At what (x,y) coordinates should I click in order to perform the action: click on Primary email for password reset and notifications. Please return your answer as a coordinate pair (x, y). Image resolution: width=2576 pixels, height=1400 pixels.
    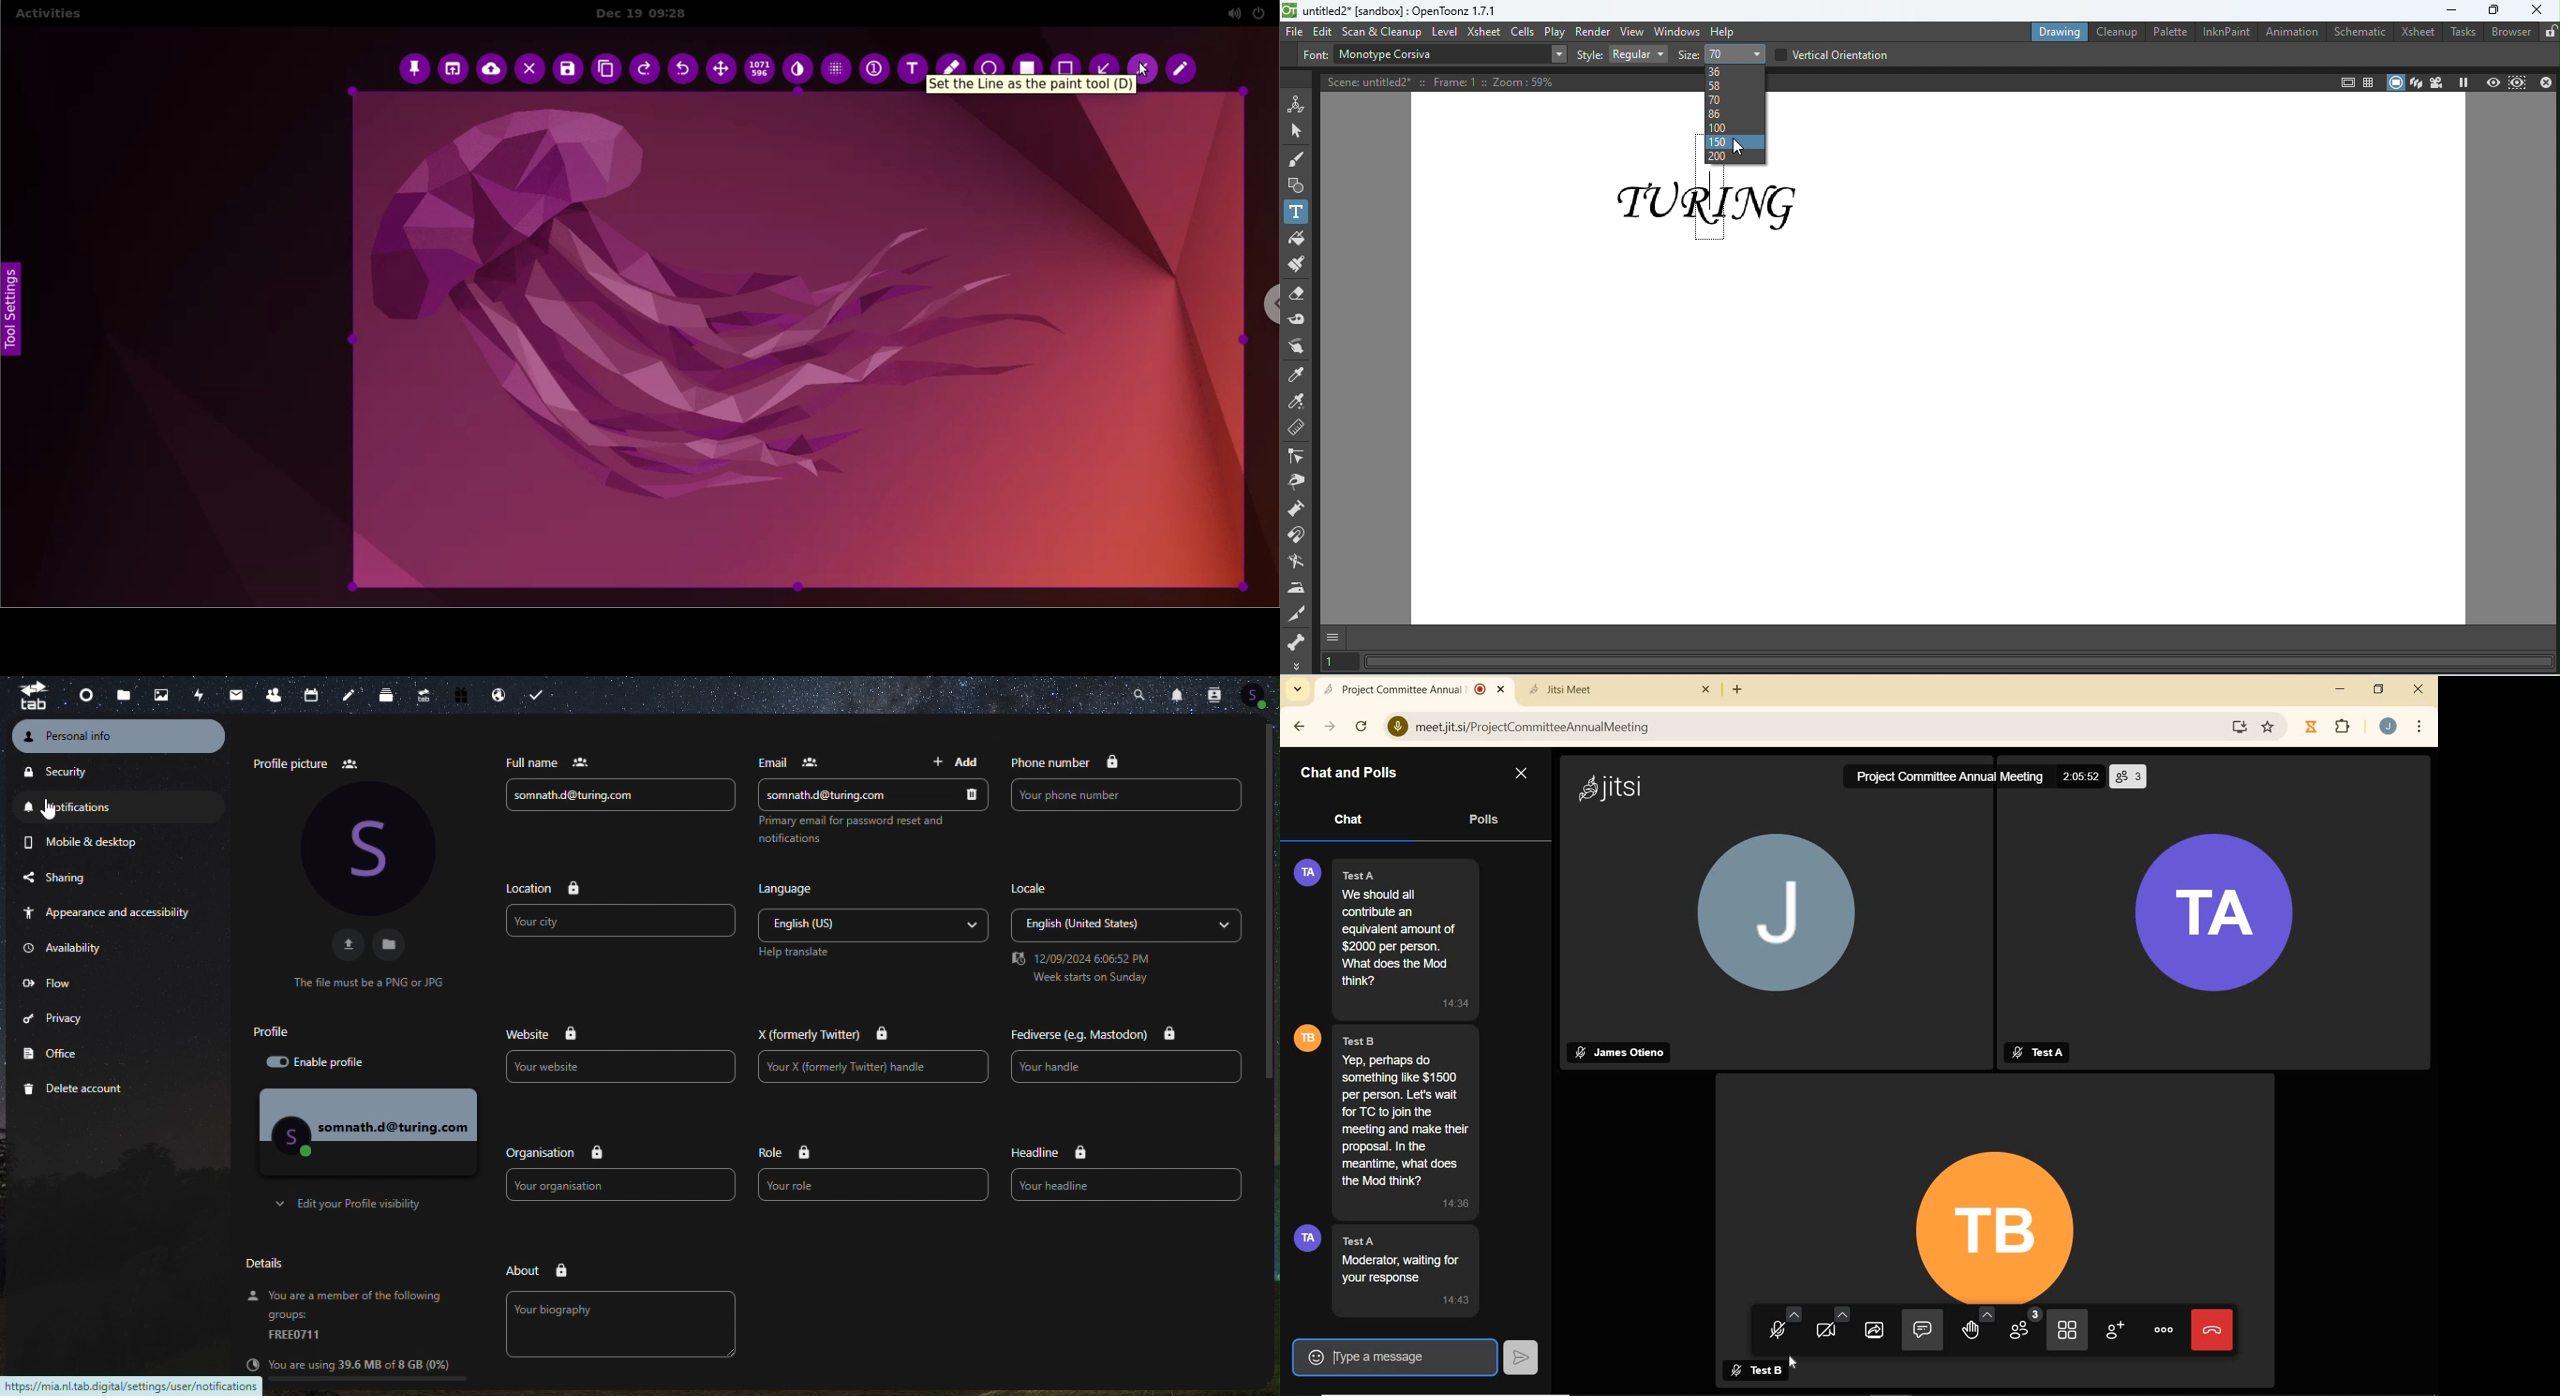
    Looking at the image, I should click on (853, 832).